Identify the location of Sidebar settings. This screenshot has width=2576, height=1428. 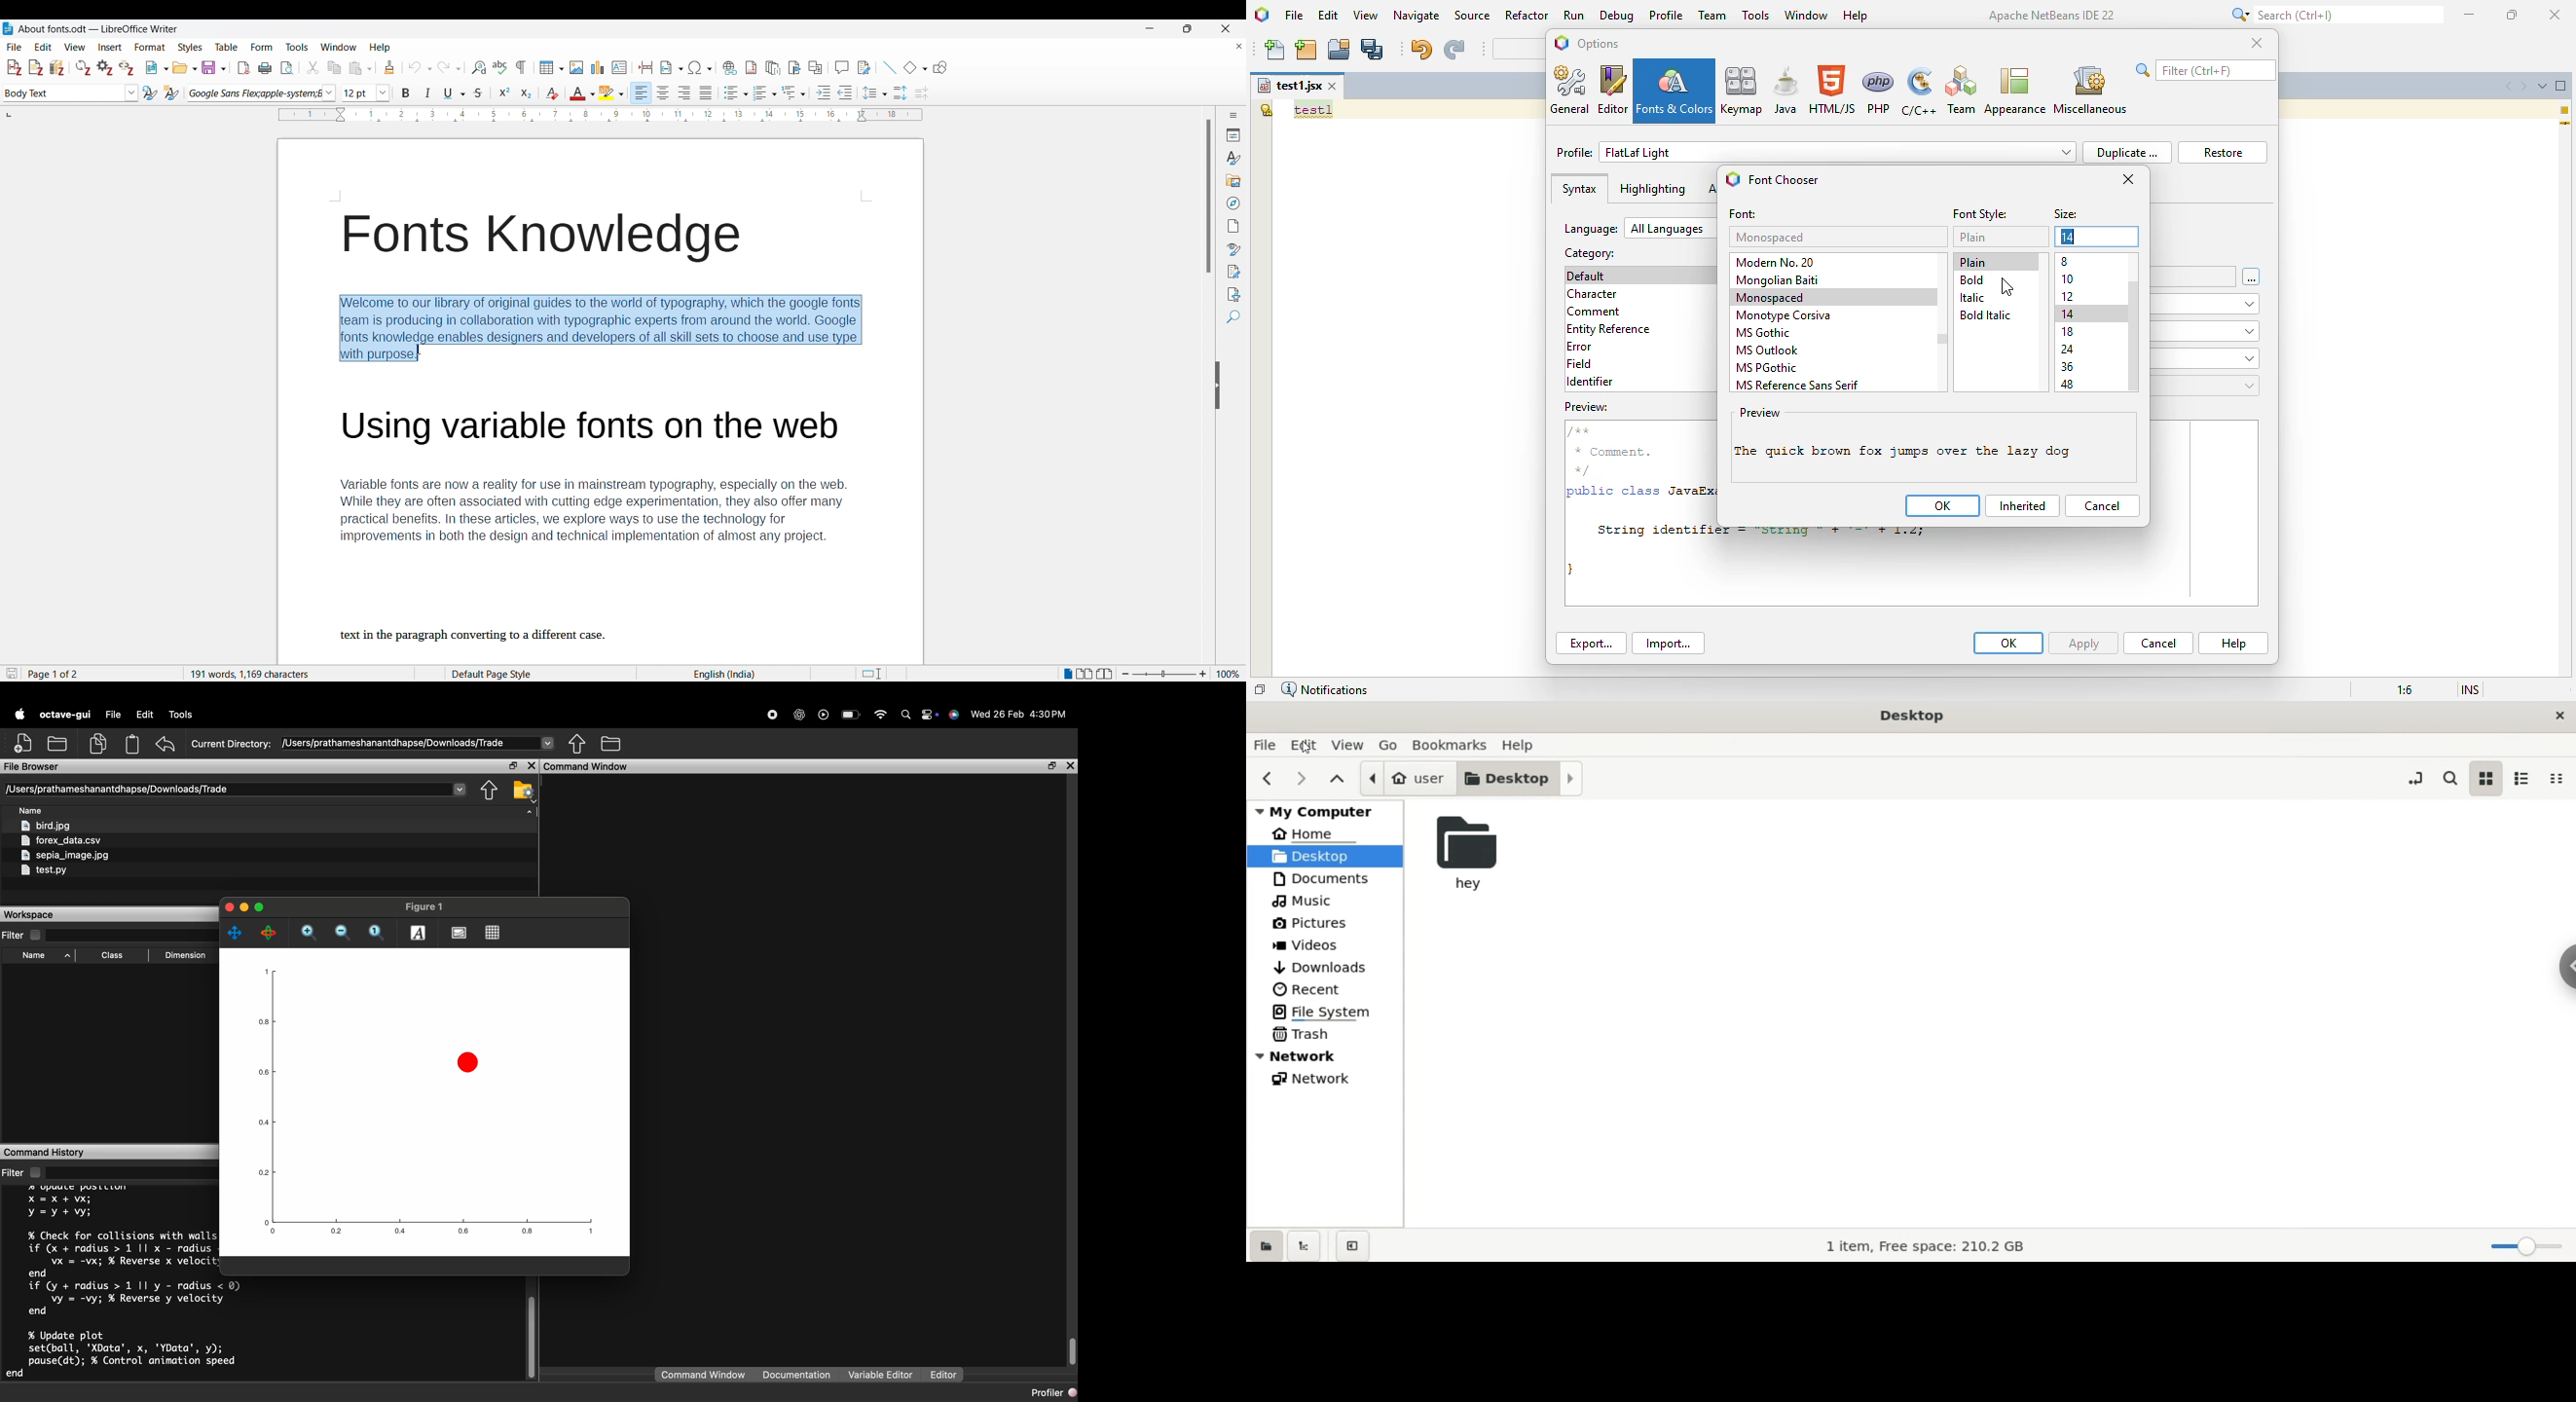
(1233, 115).